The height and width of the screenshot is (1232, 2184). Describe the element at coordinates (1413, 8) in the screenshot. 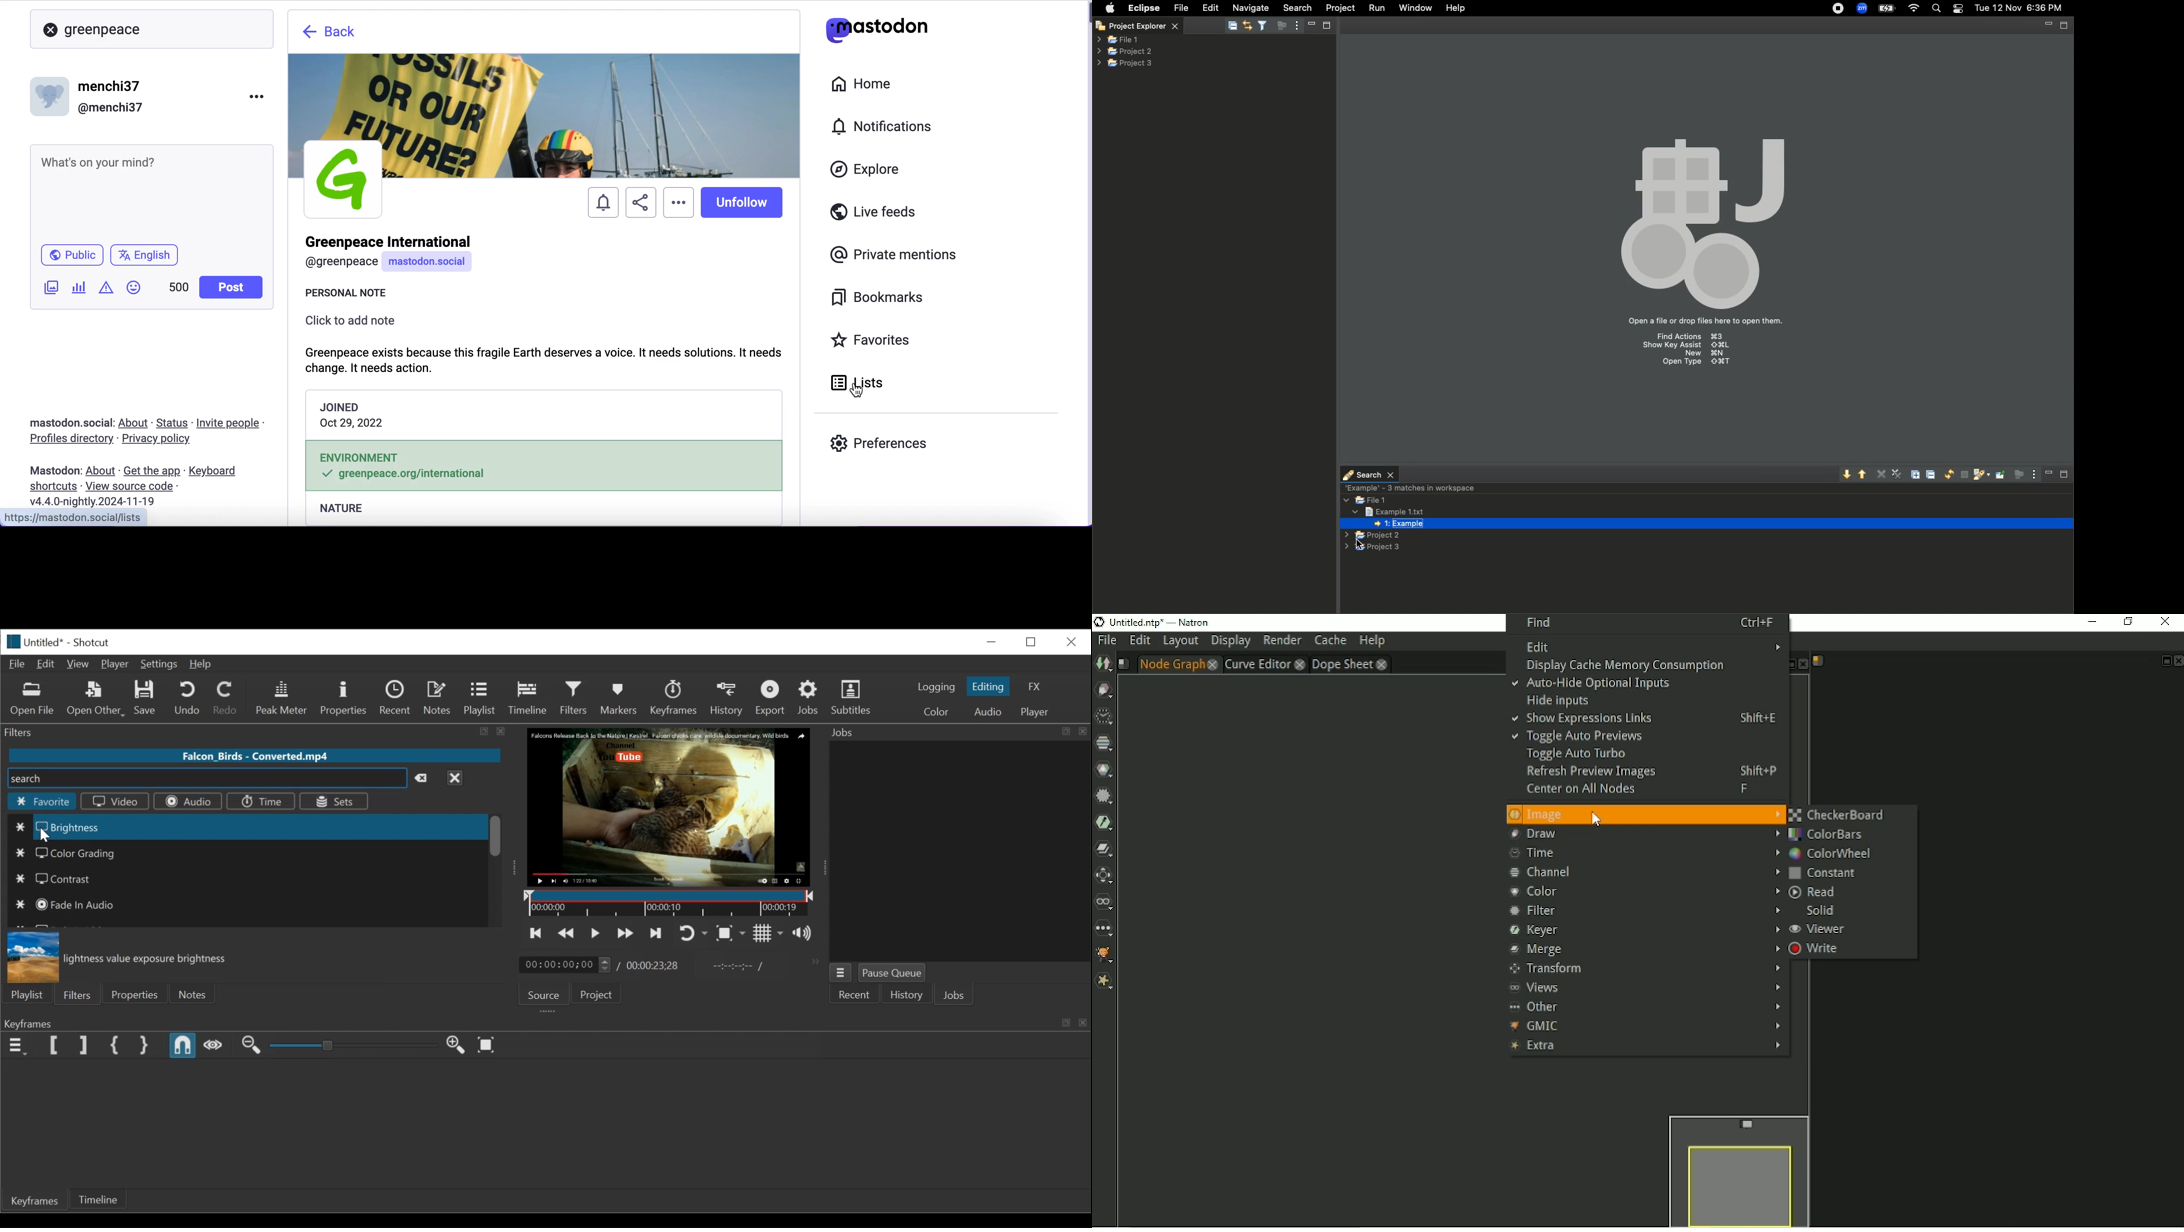

I see `Window` at that location.